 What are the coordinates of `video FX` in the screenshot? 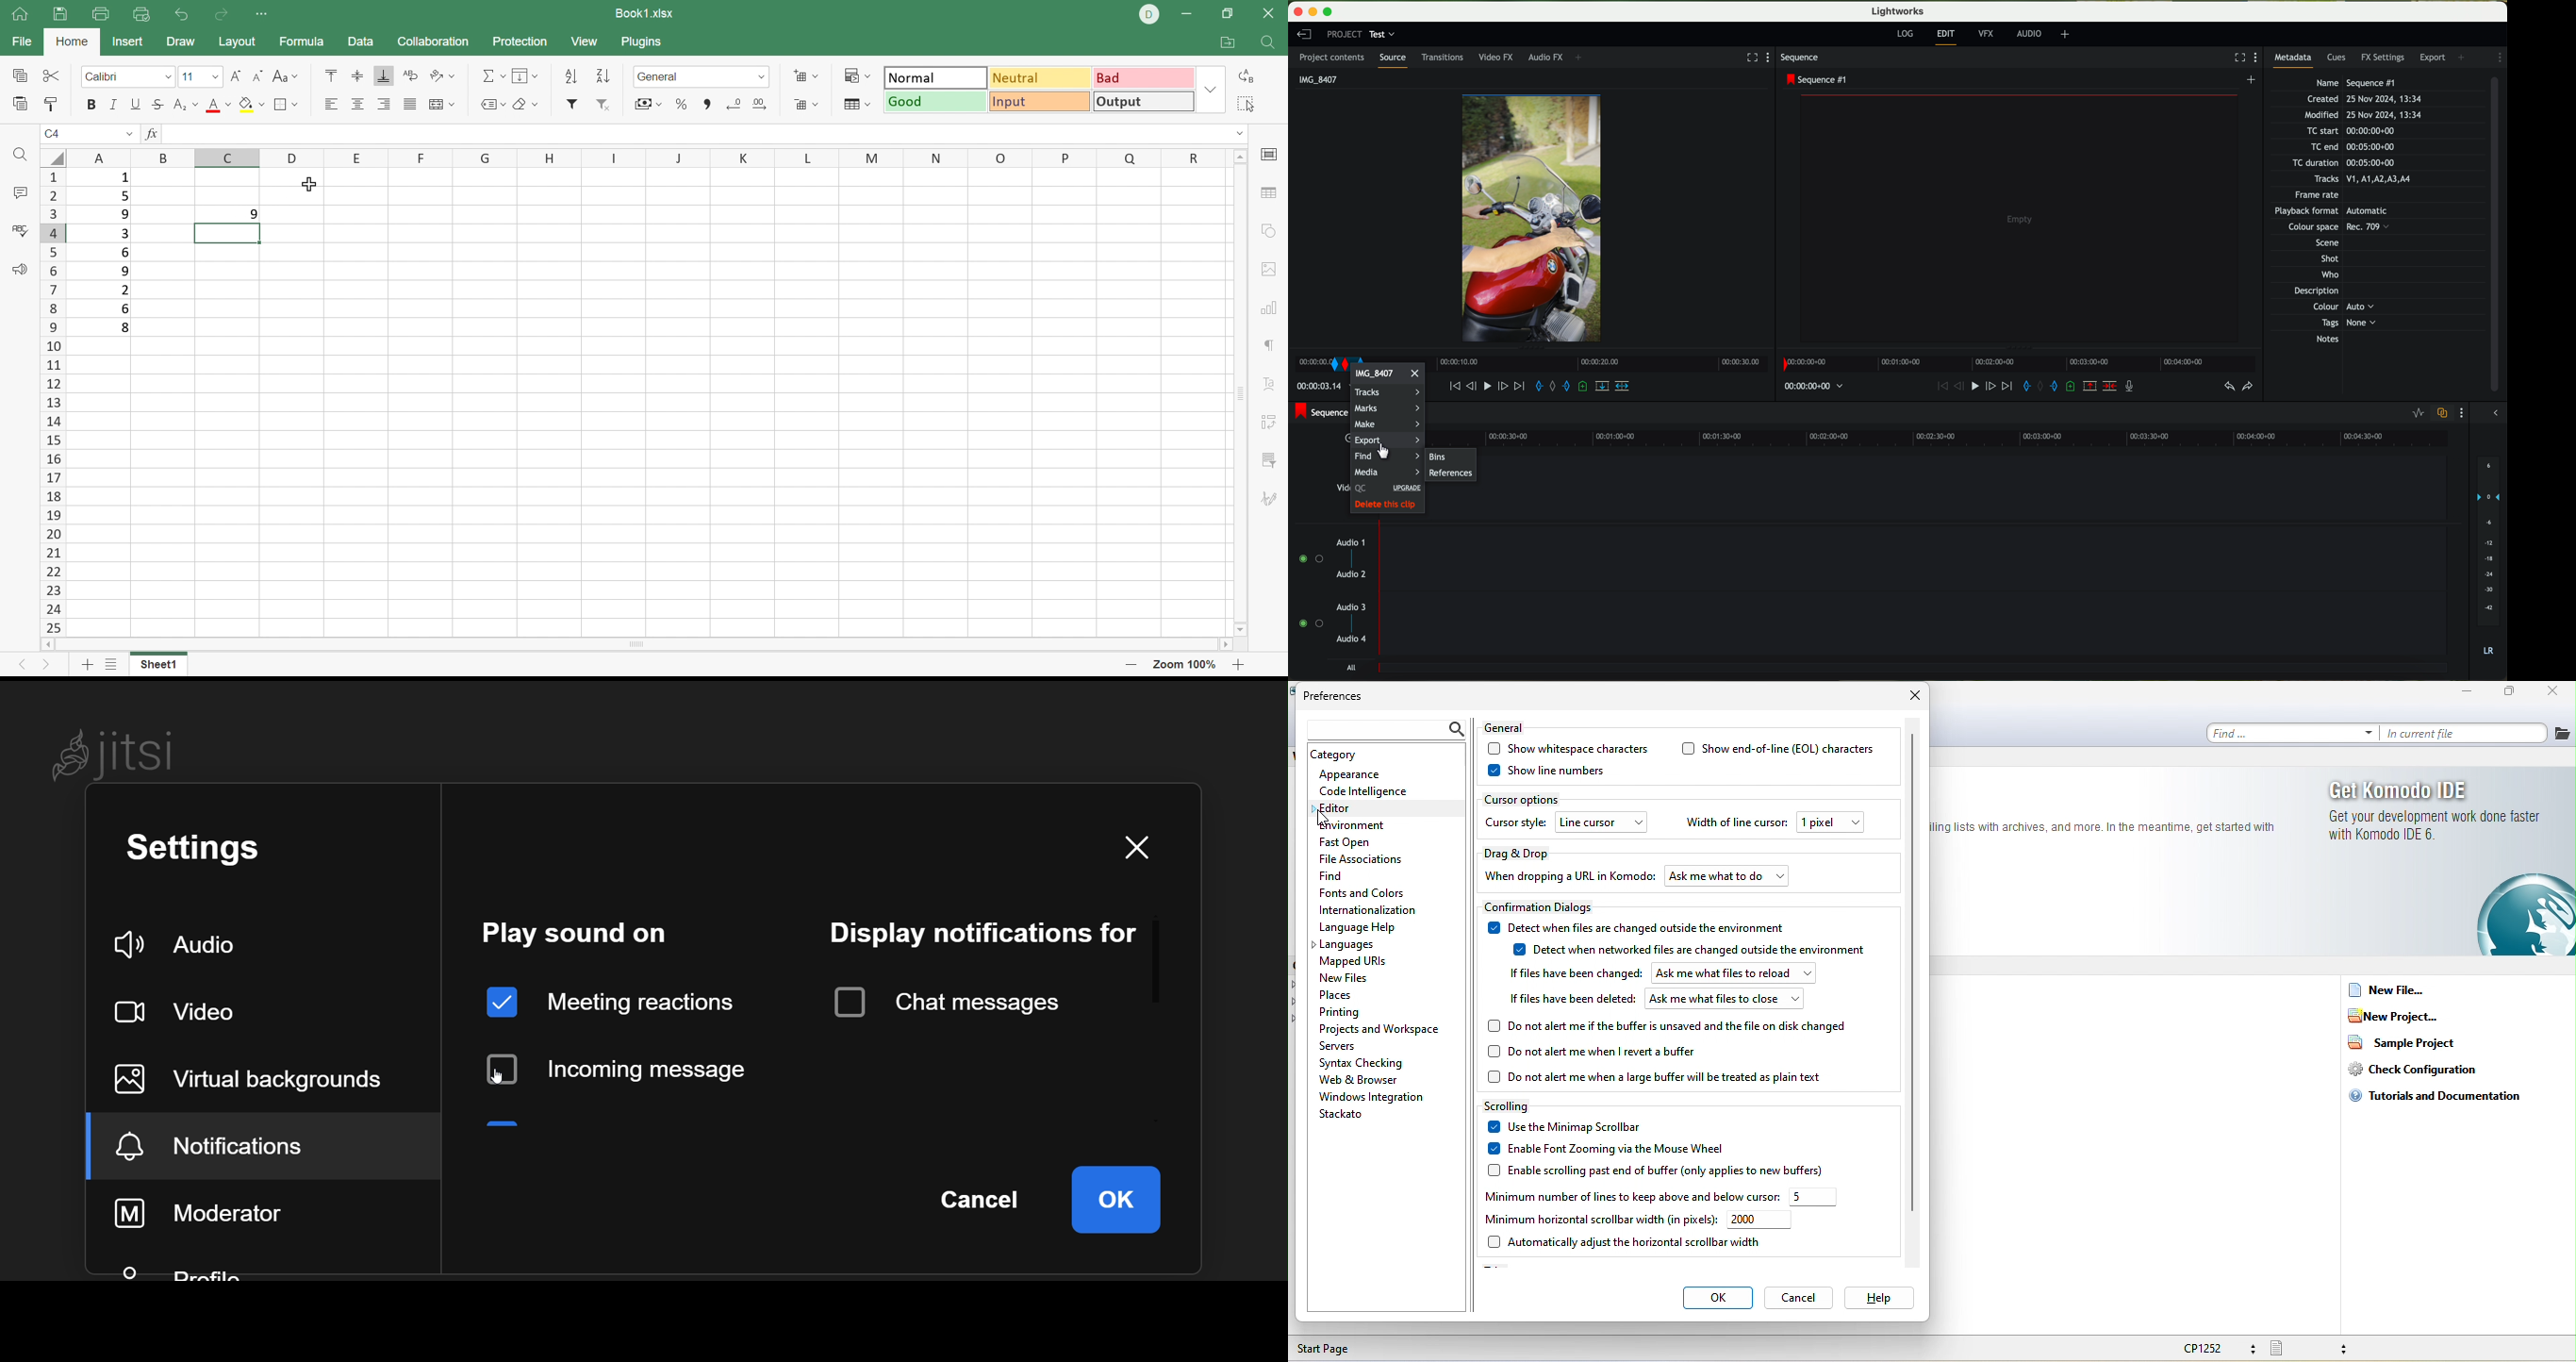 It's located at (1498, 58).